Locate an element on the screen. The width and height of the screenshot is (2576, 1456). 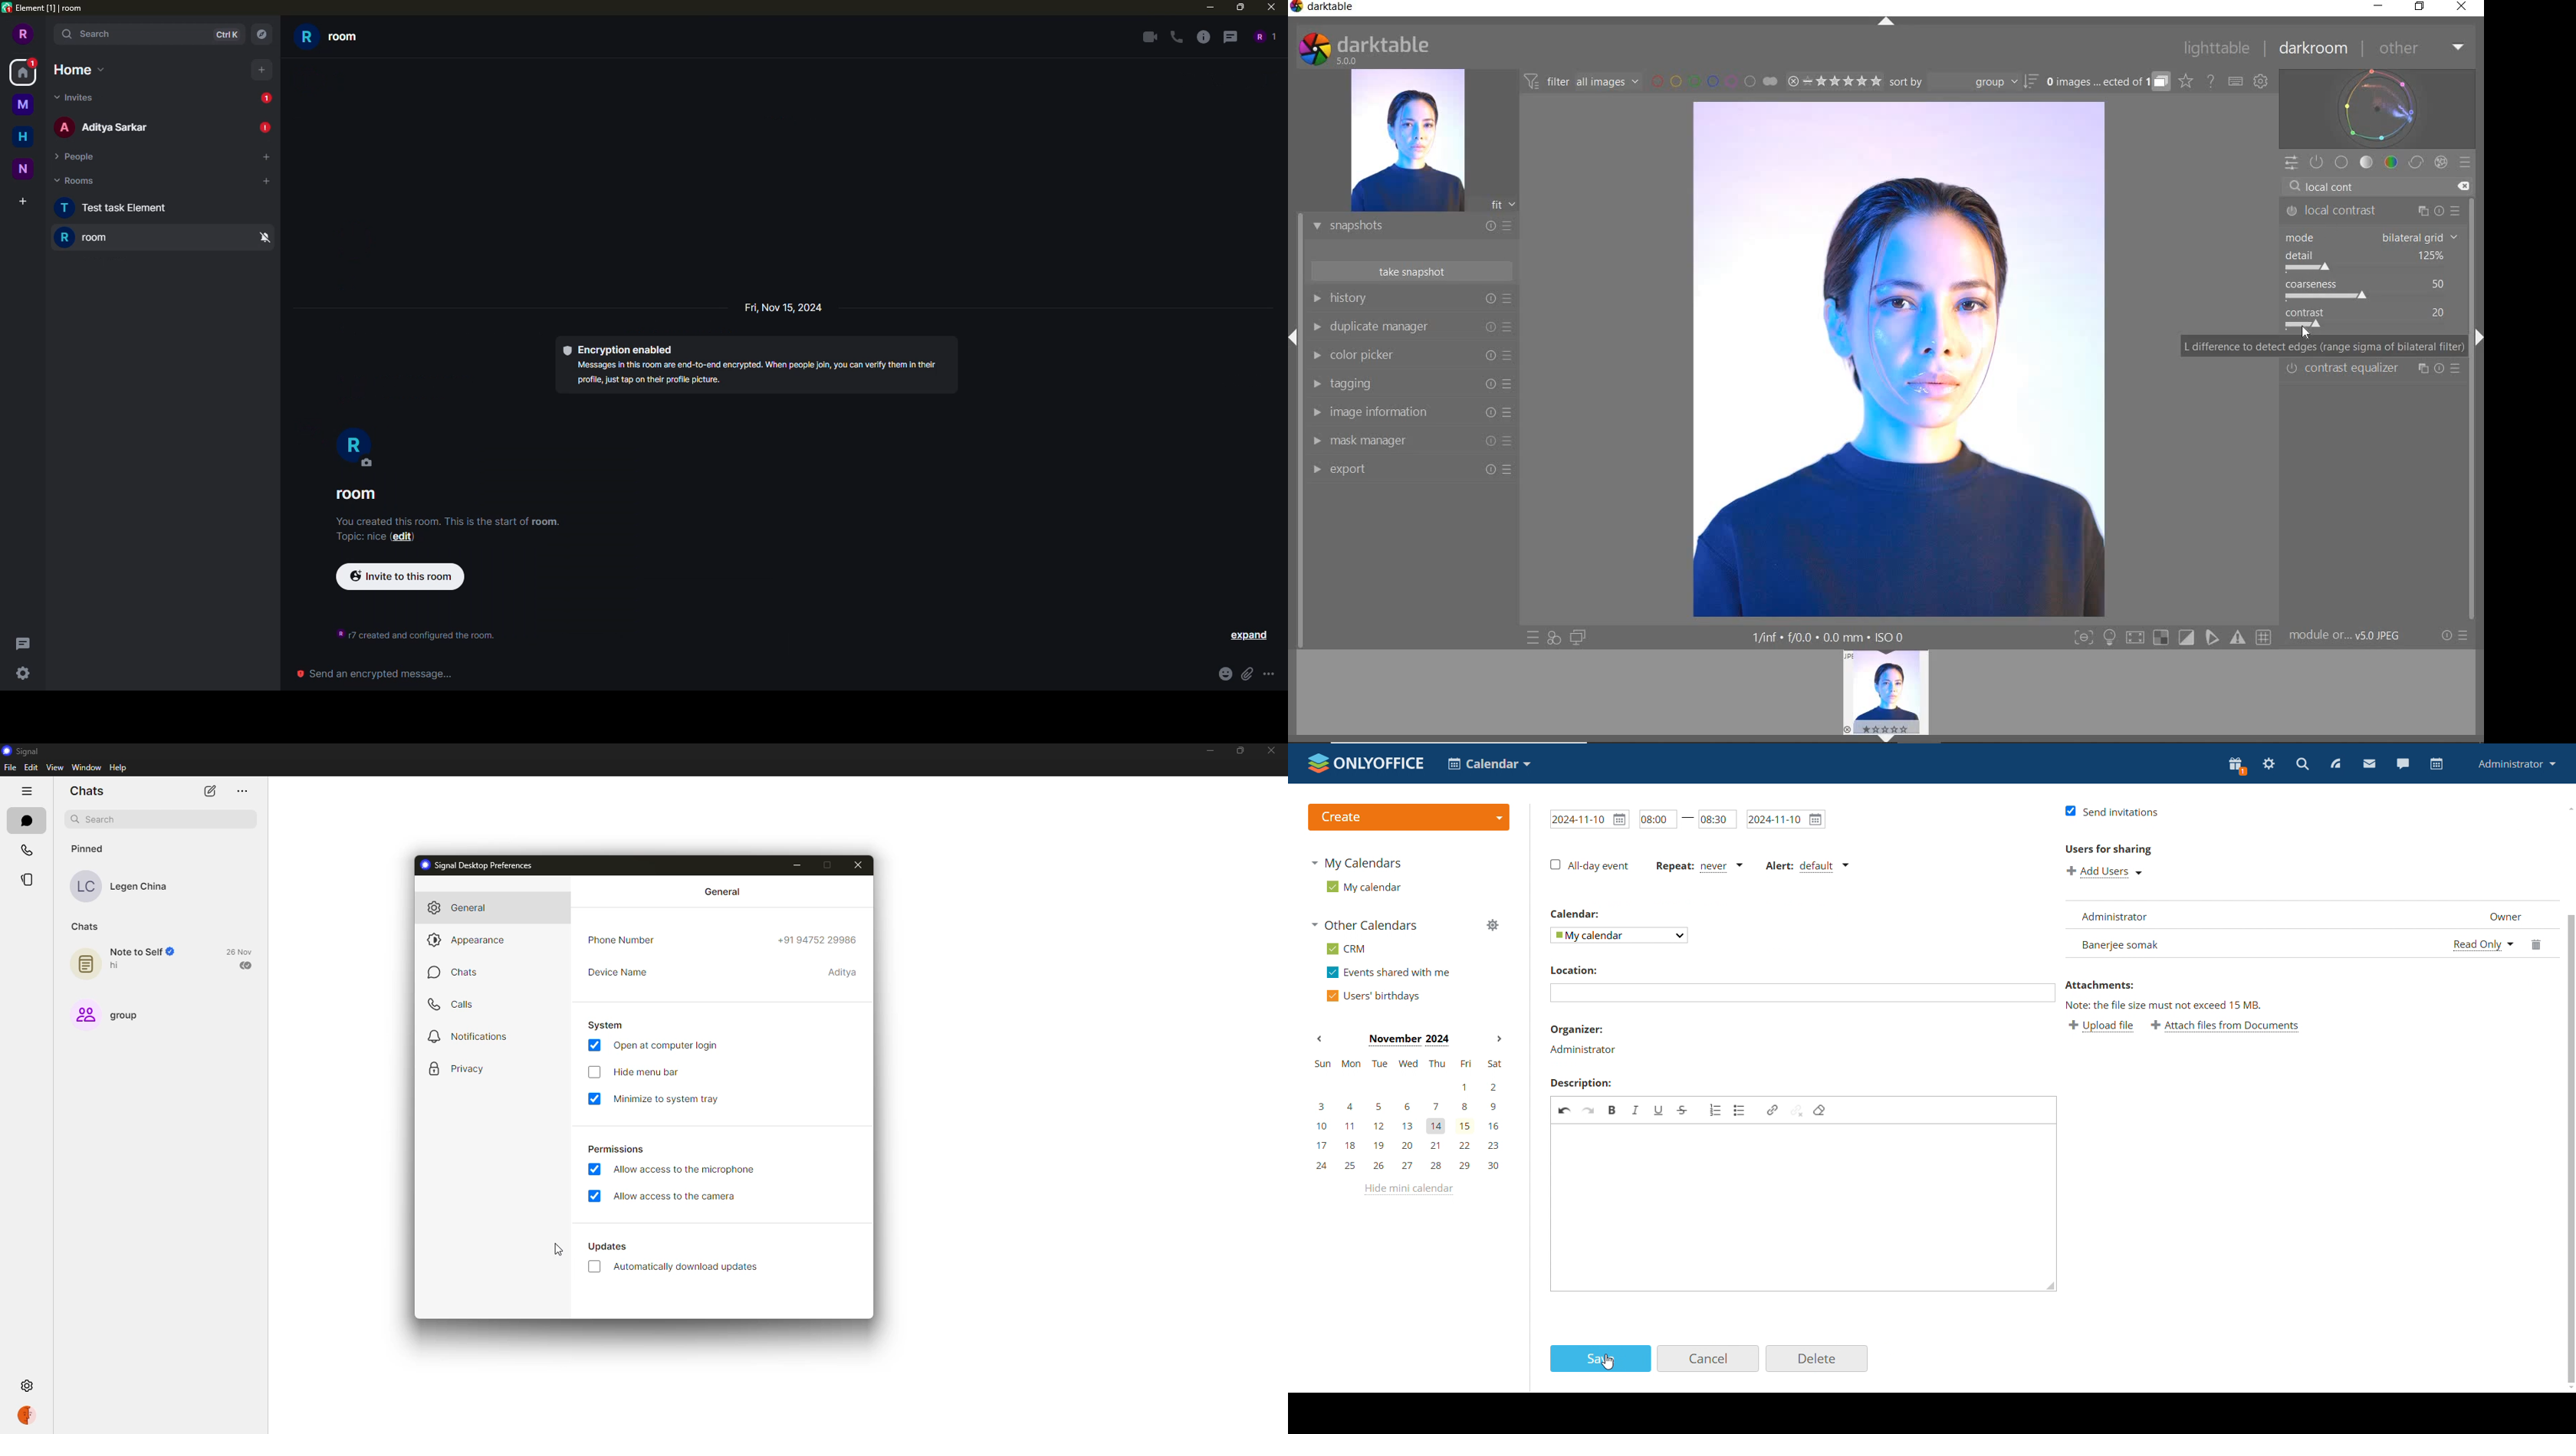
LIGHTTABLE is located at coordinates (2218, 51).